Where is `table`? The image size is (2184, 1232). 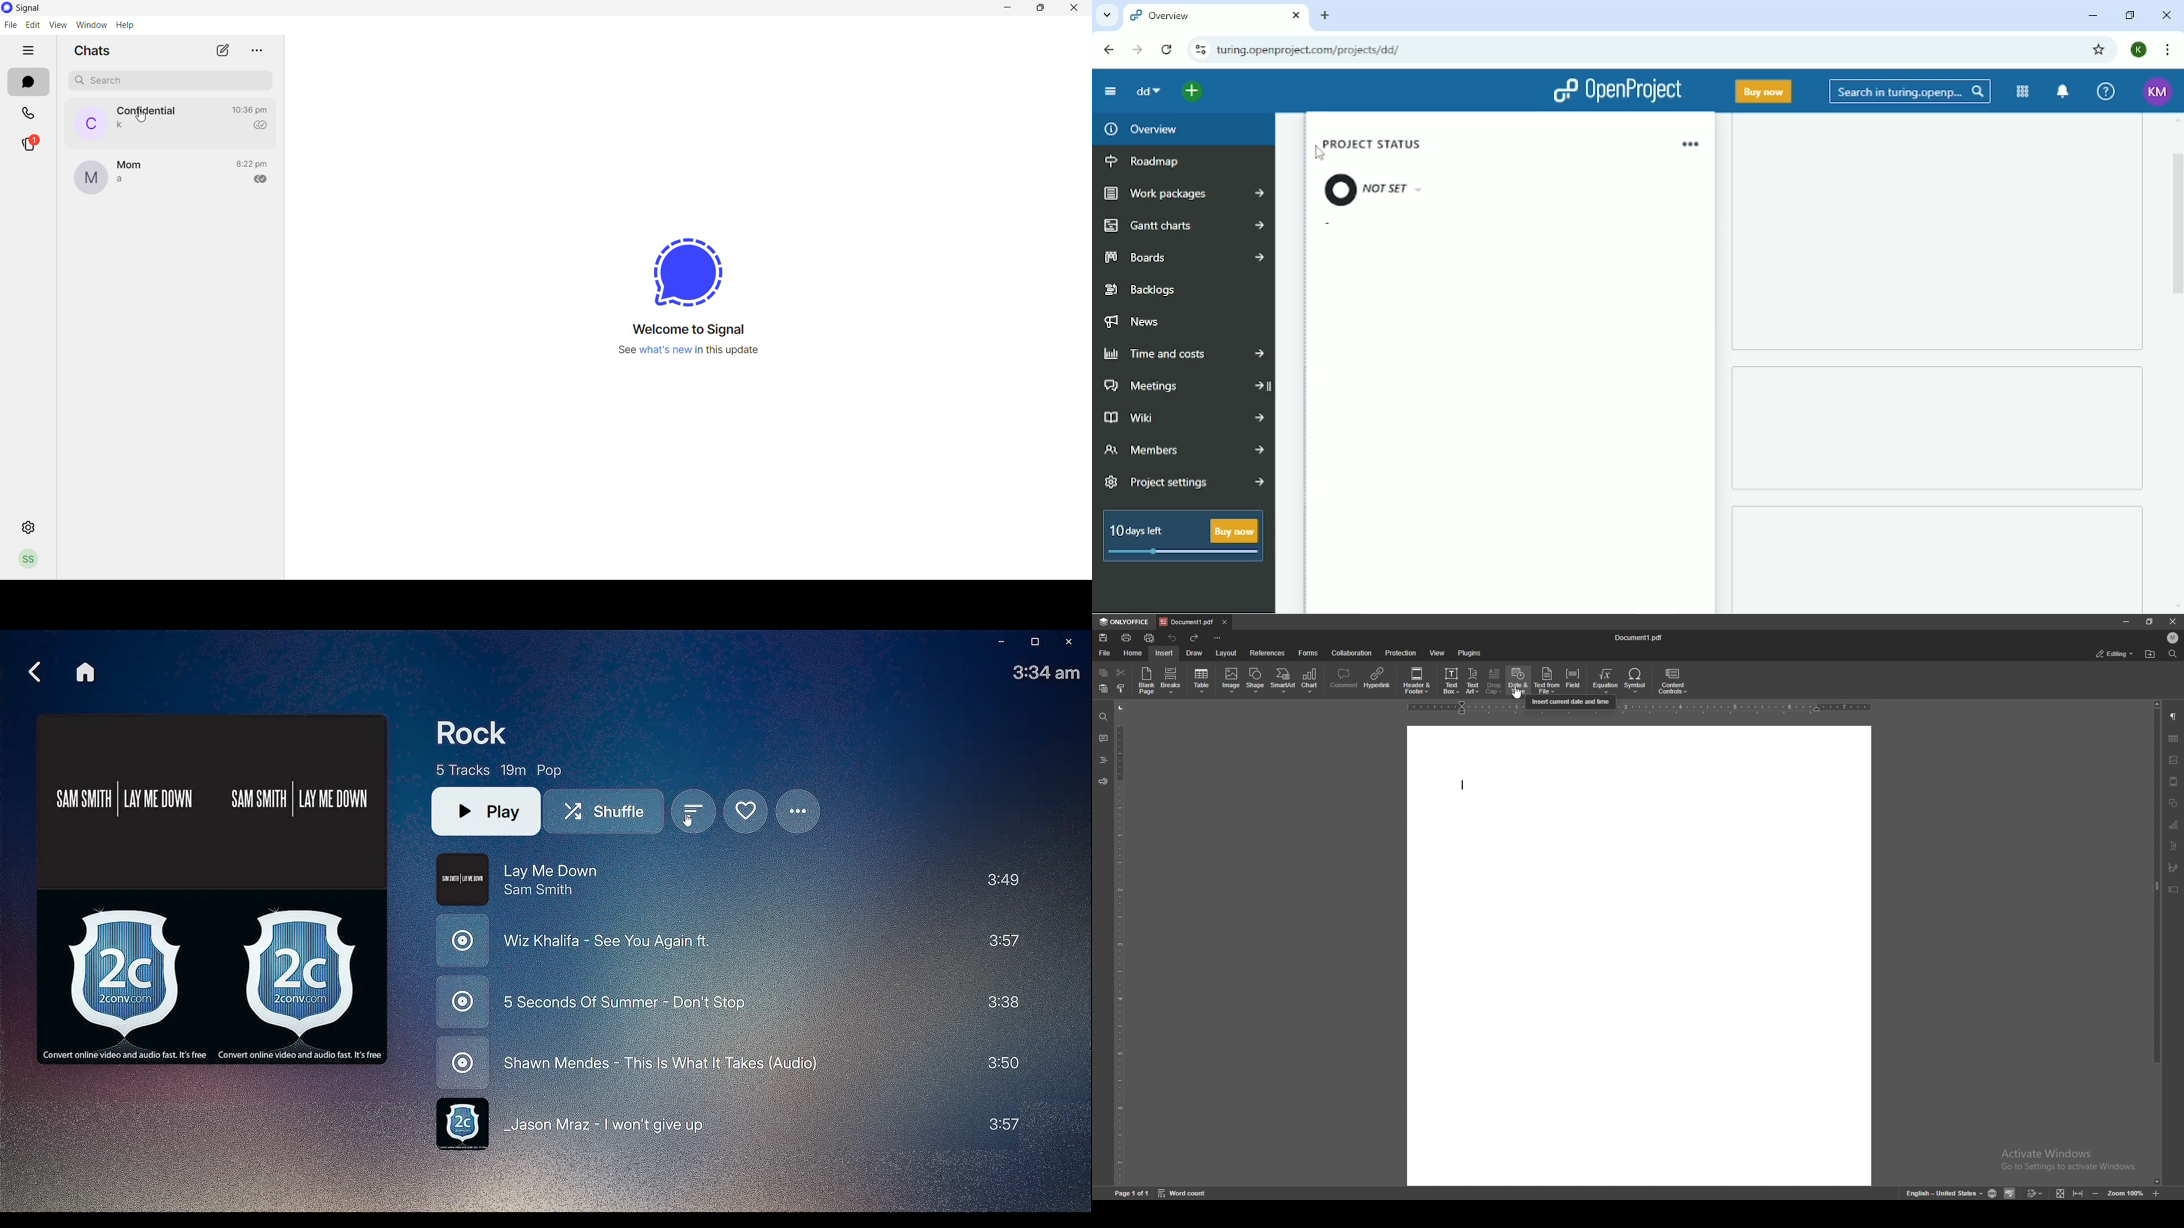
table is located at coordinates (1202, 682).